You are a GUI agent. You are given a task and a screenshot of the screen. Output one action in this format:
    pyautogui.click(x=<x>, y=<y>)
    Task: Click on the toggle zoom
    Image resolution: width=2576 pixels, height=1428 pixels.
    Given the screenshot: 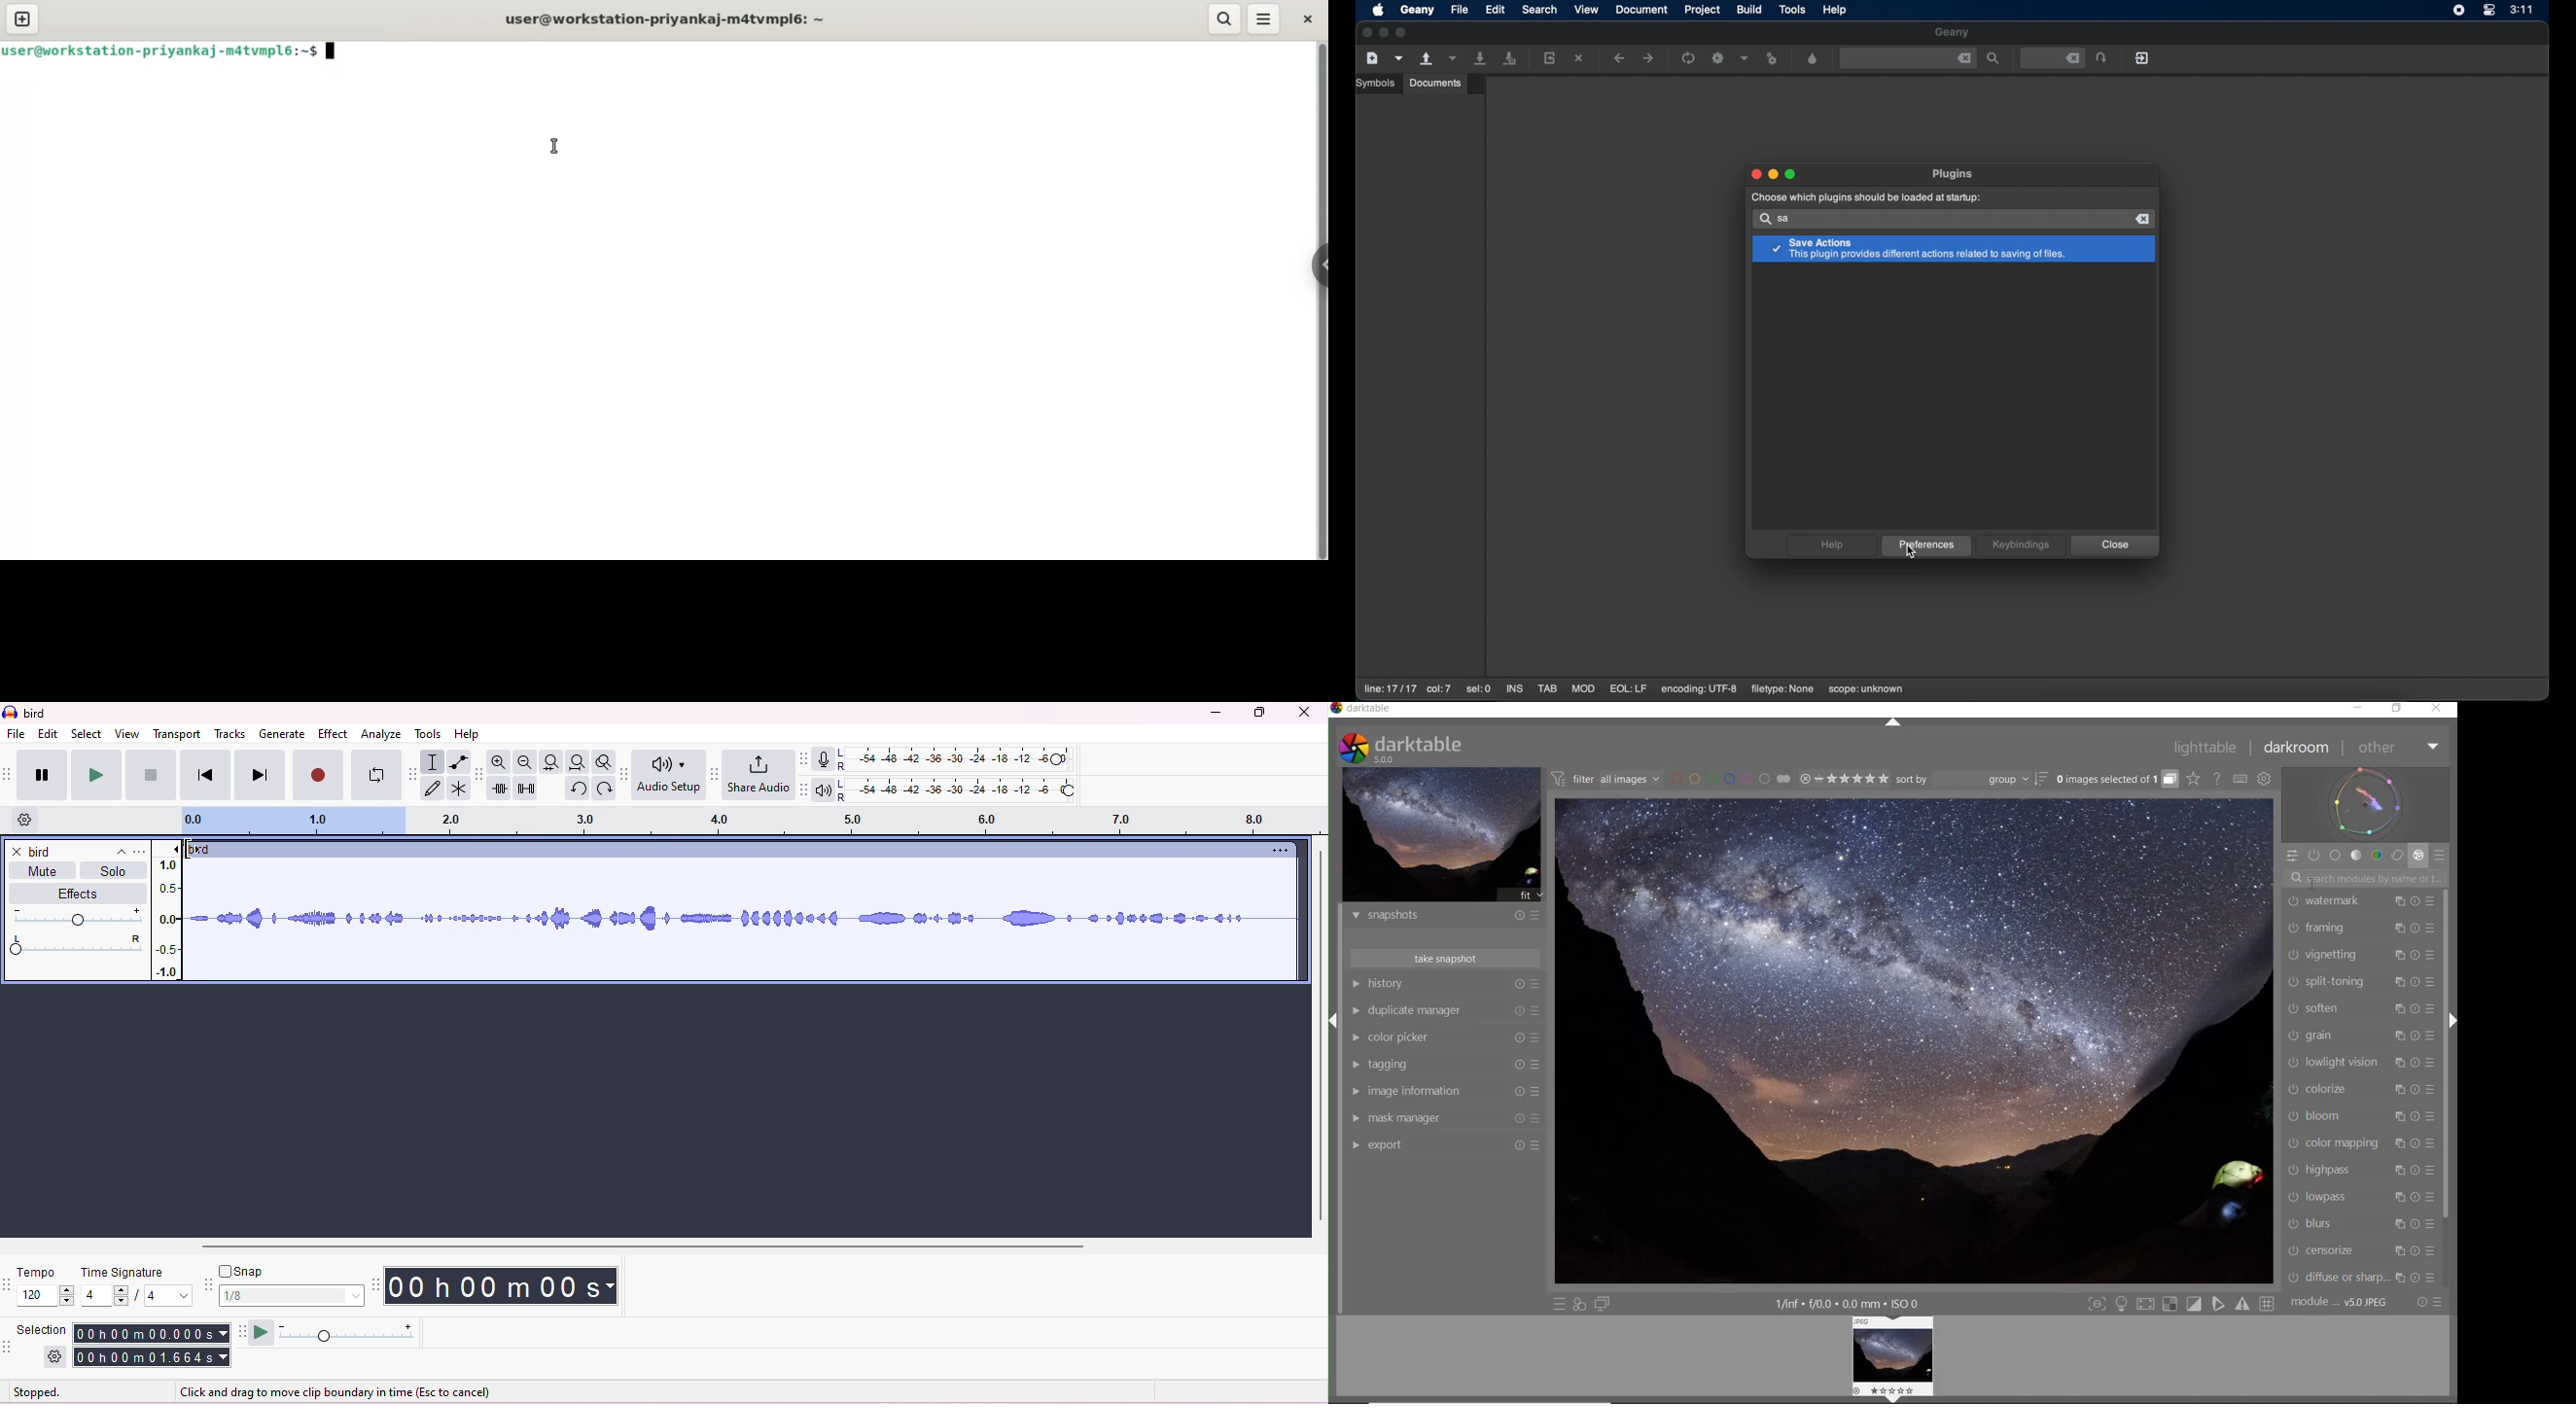 What is the action you would take?
    pyautogui.click(x=604, y=762)
    